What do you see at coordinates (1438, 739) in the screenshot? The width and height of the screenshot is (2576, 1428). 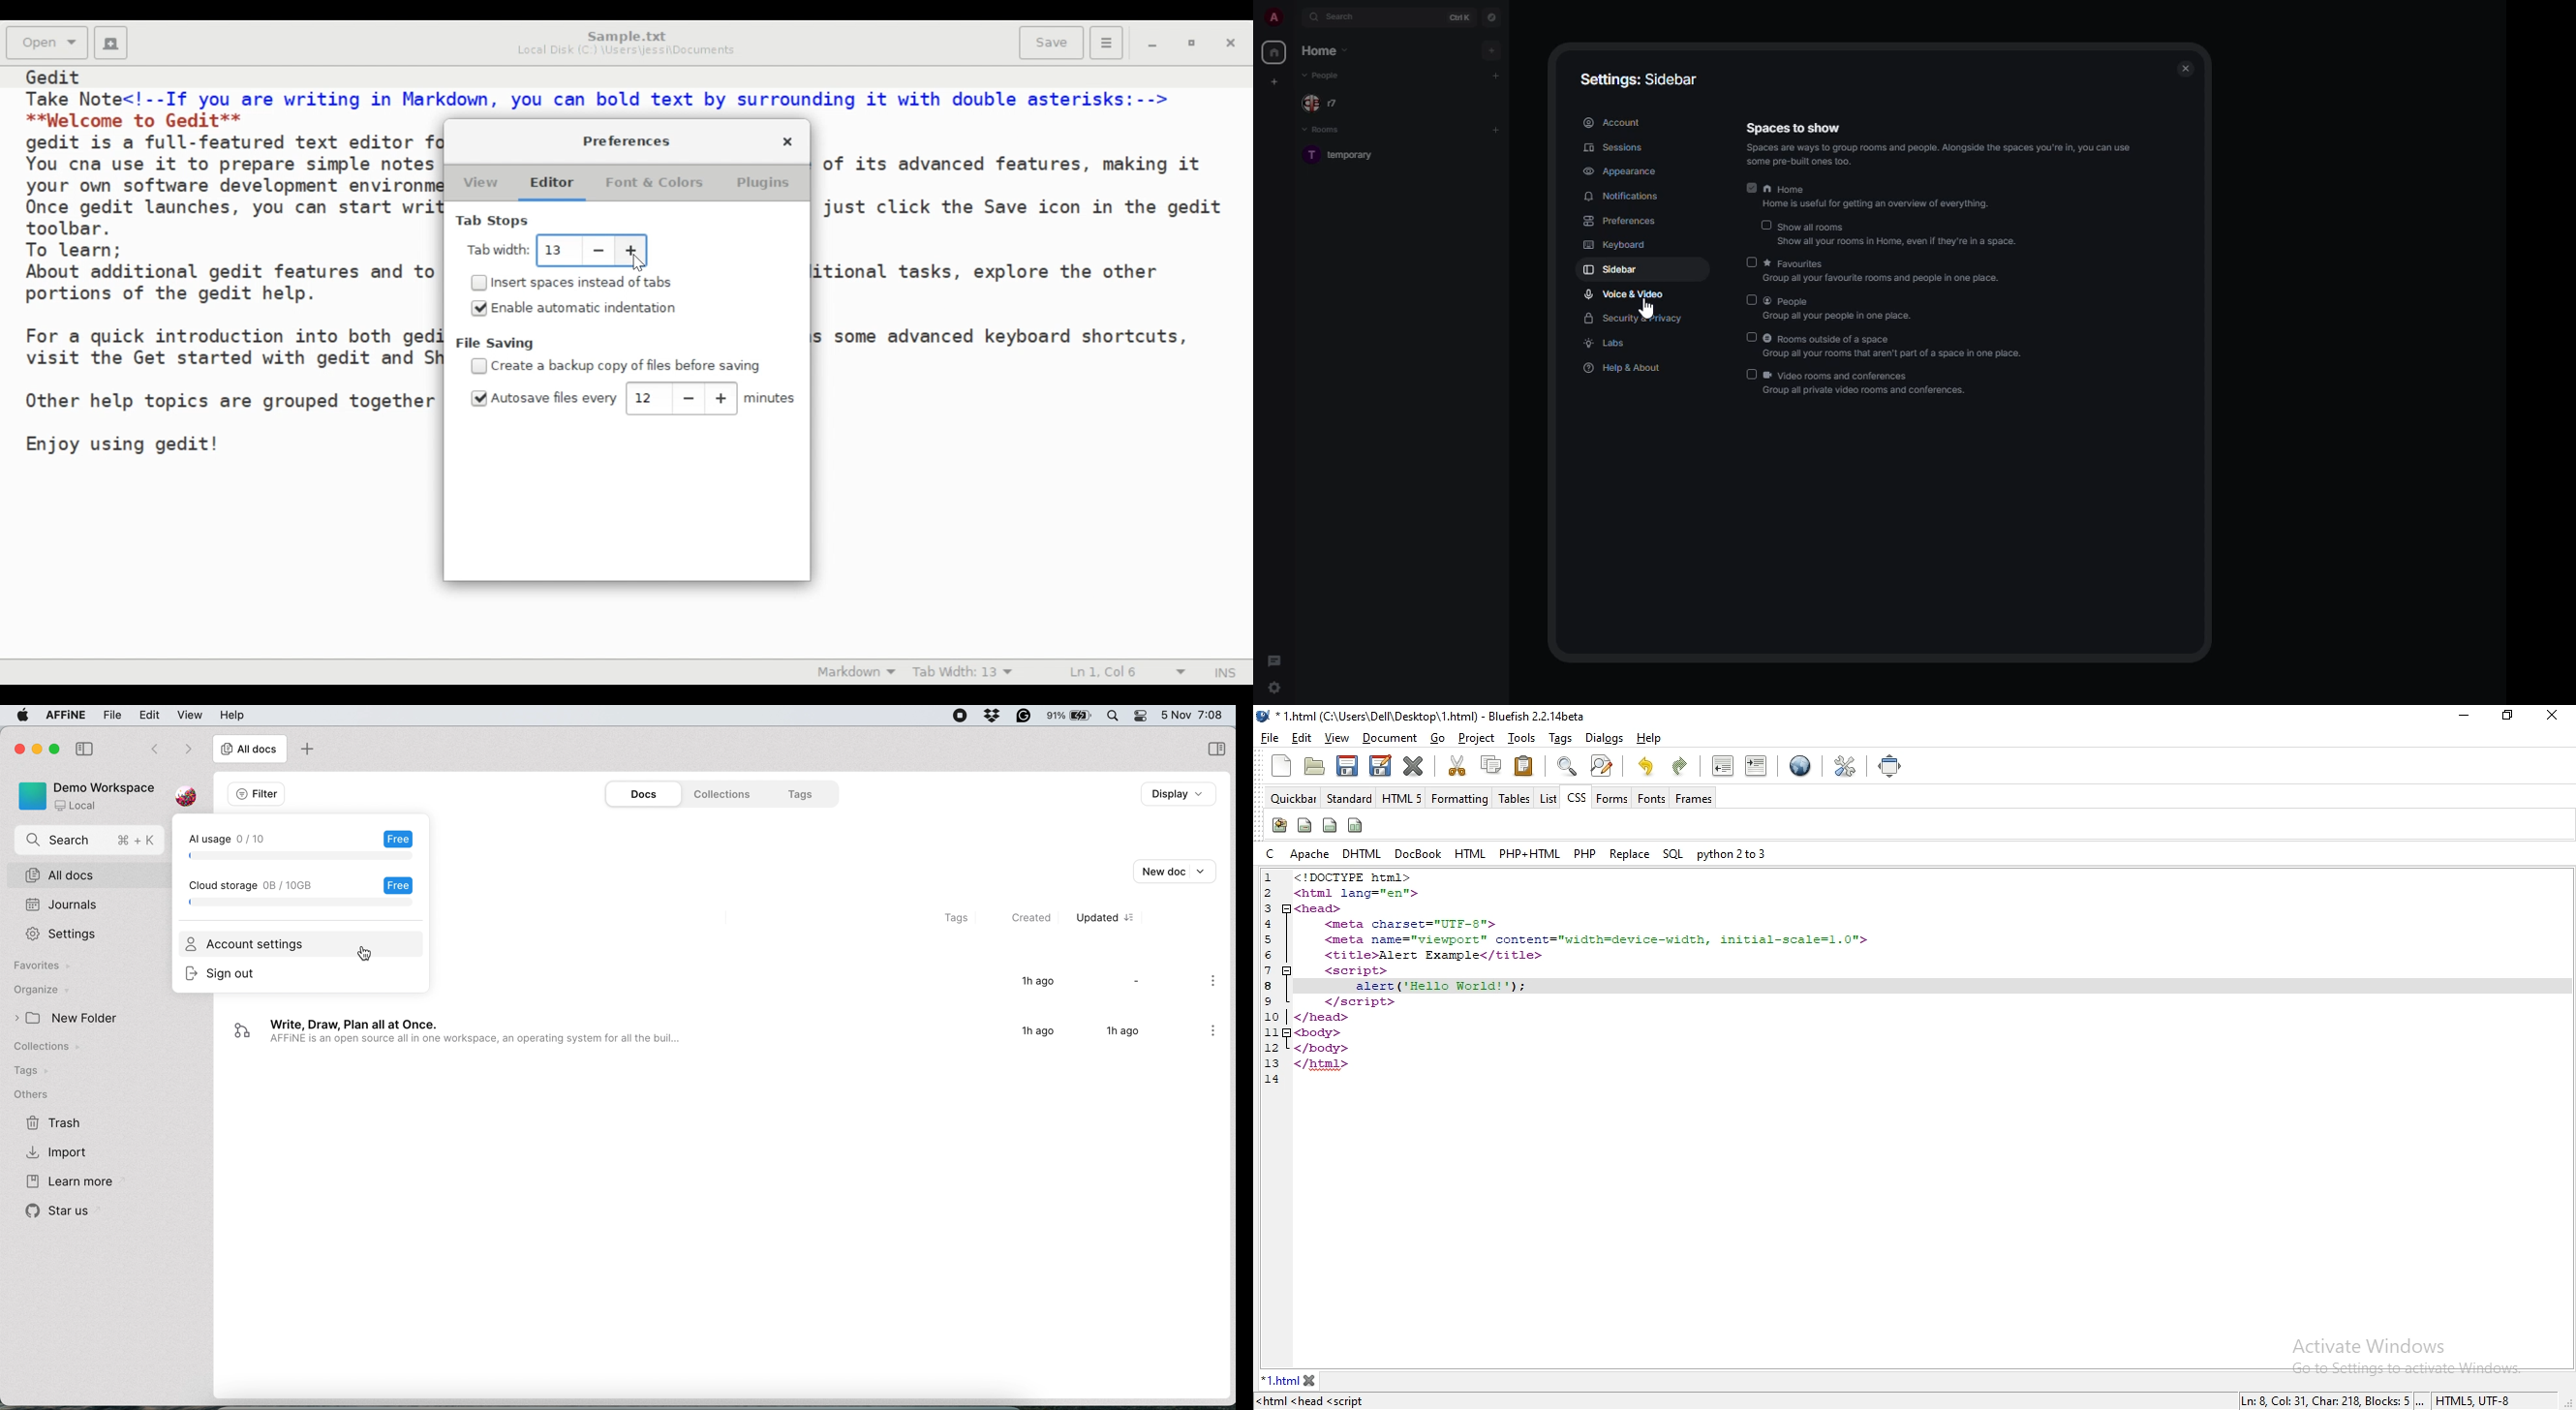 I see `go` at bounding box center [1438, 739].